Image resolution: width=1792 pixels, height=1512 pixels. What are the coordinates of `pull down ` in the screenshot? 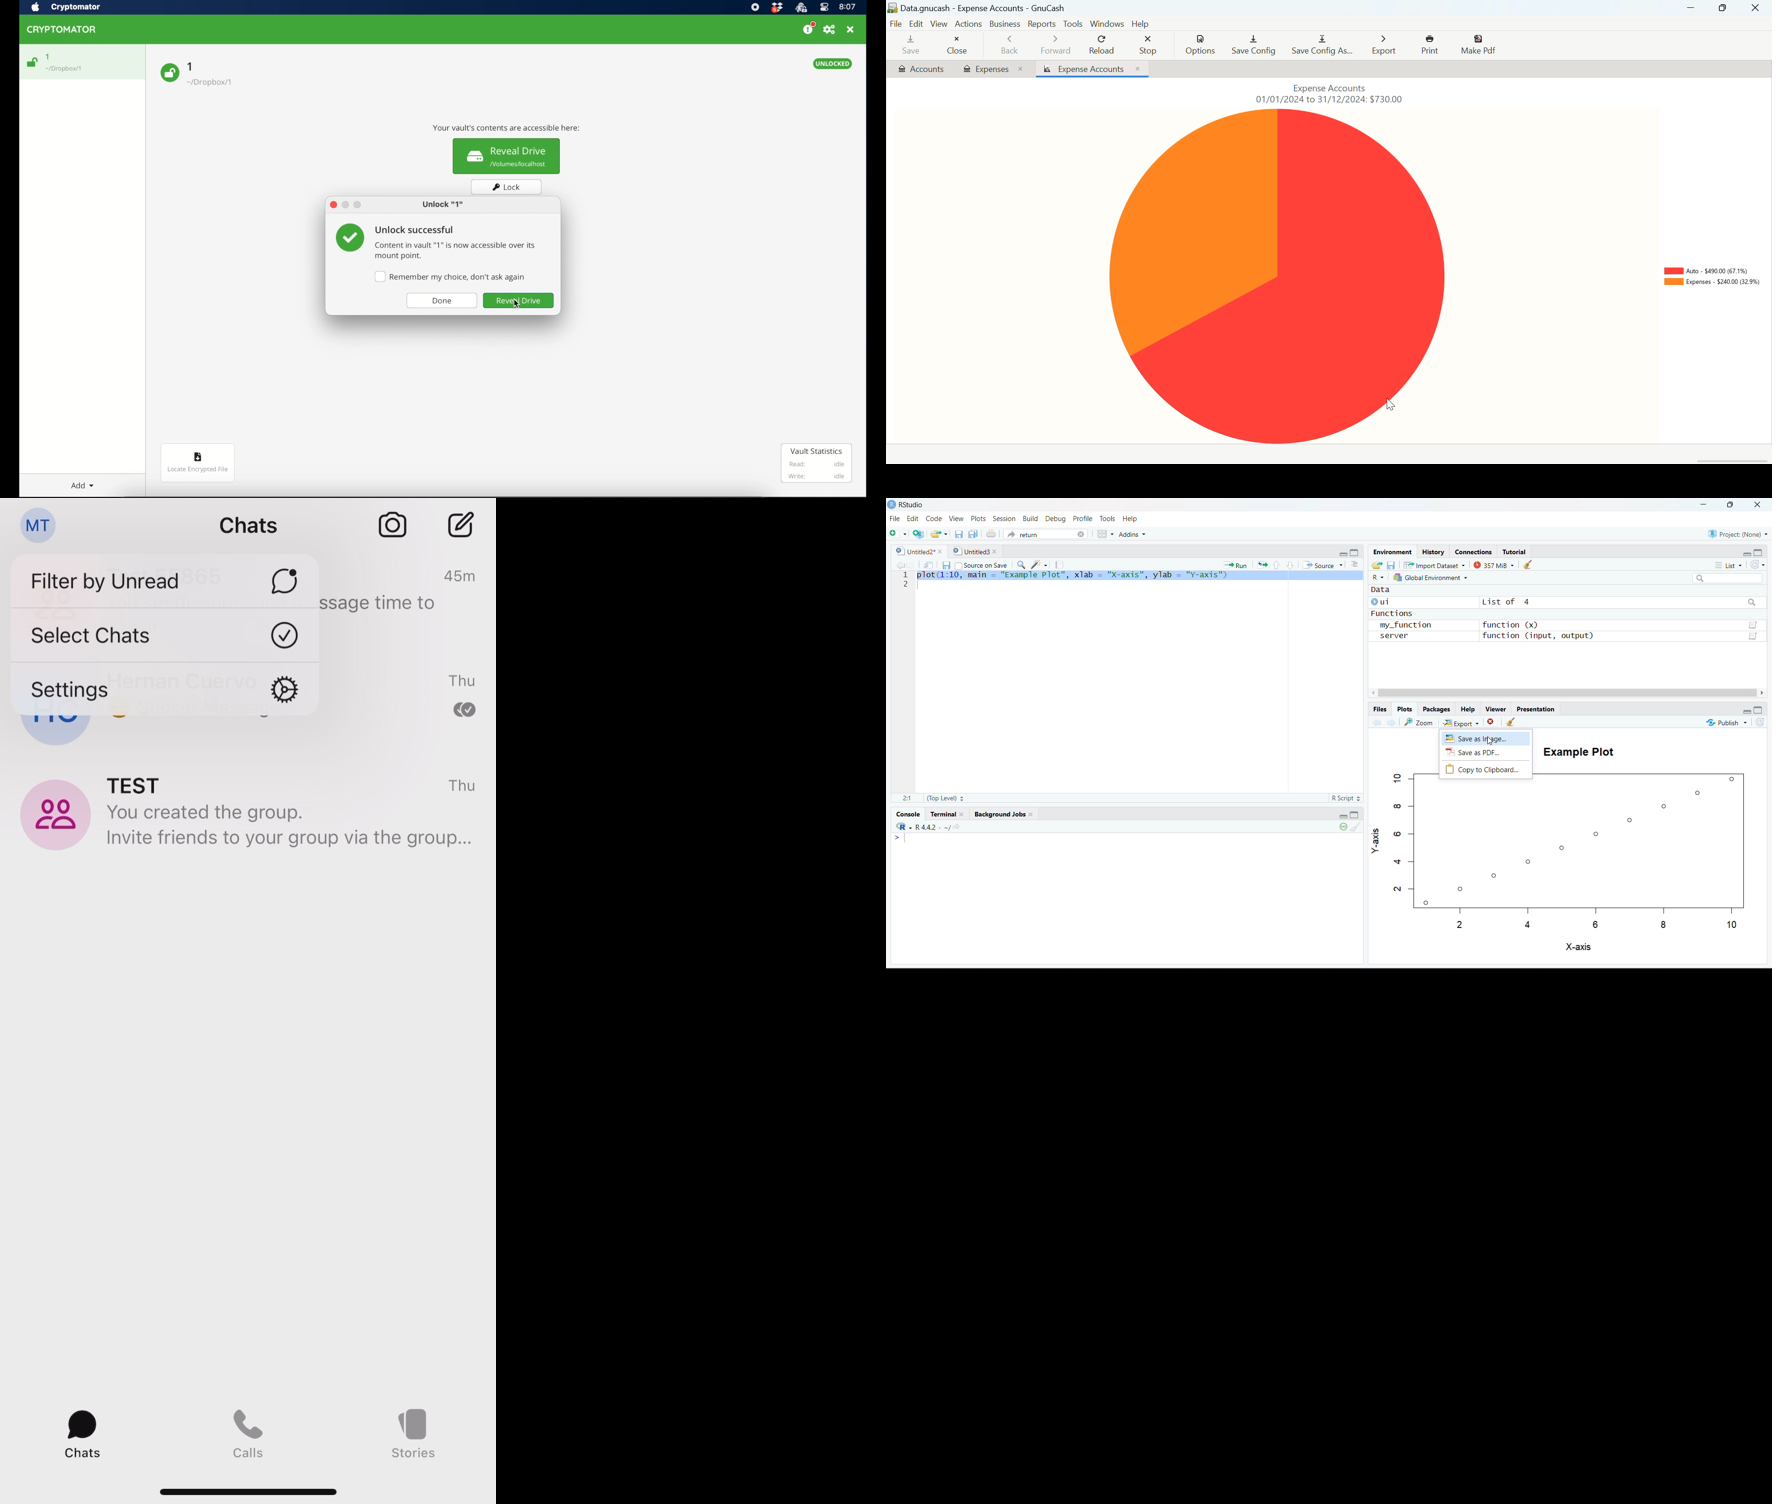 It's located at (250, 1486).